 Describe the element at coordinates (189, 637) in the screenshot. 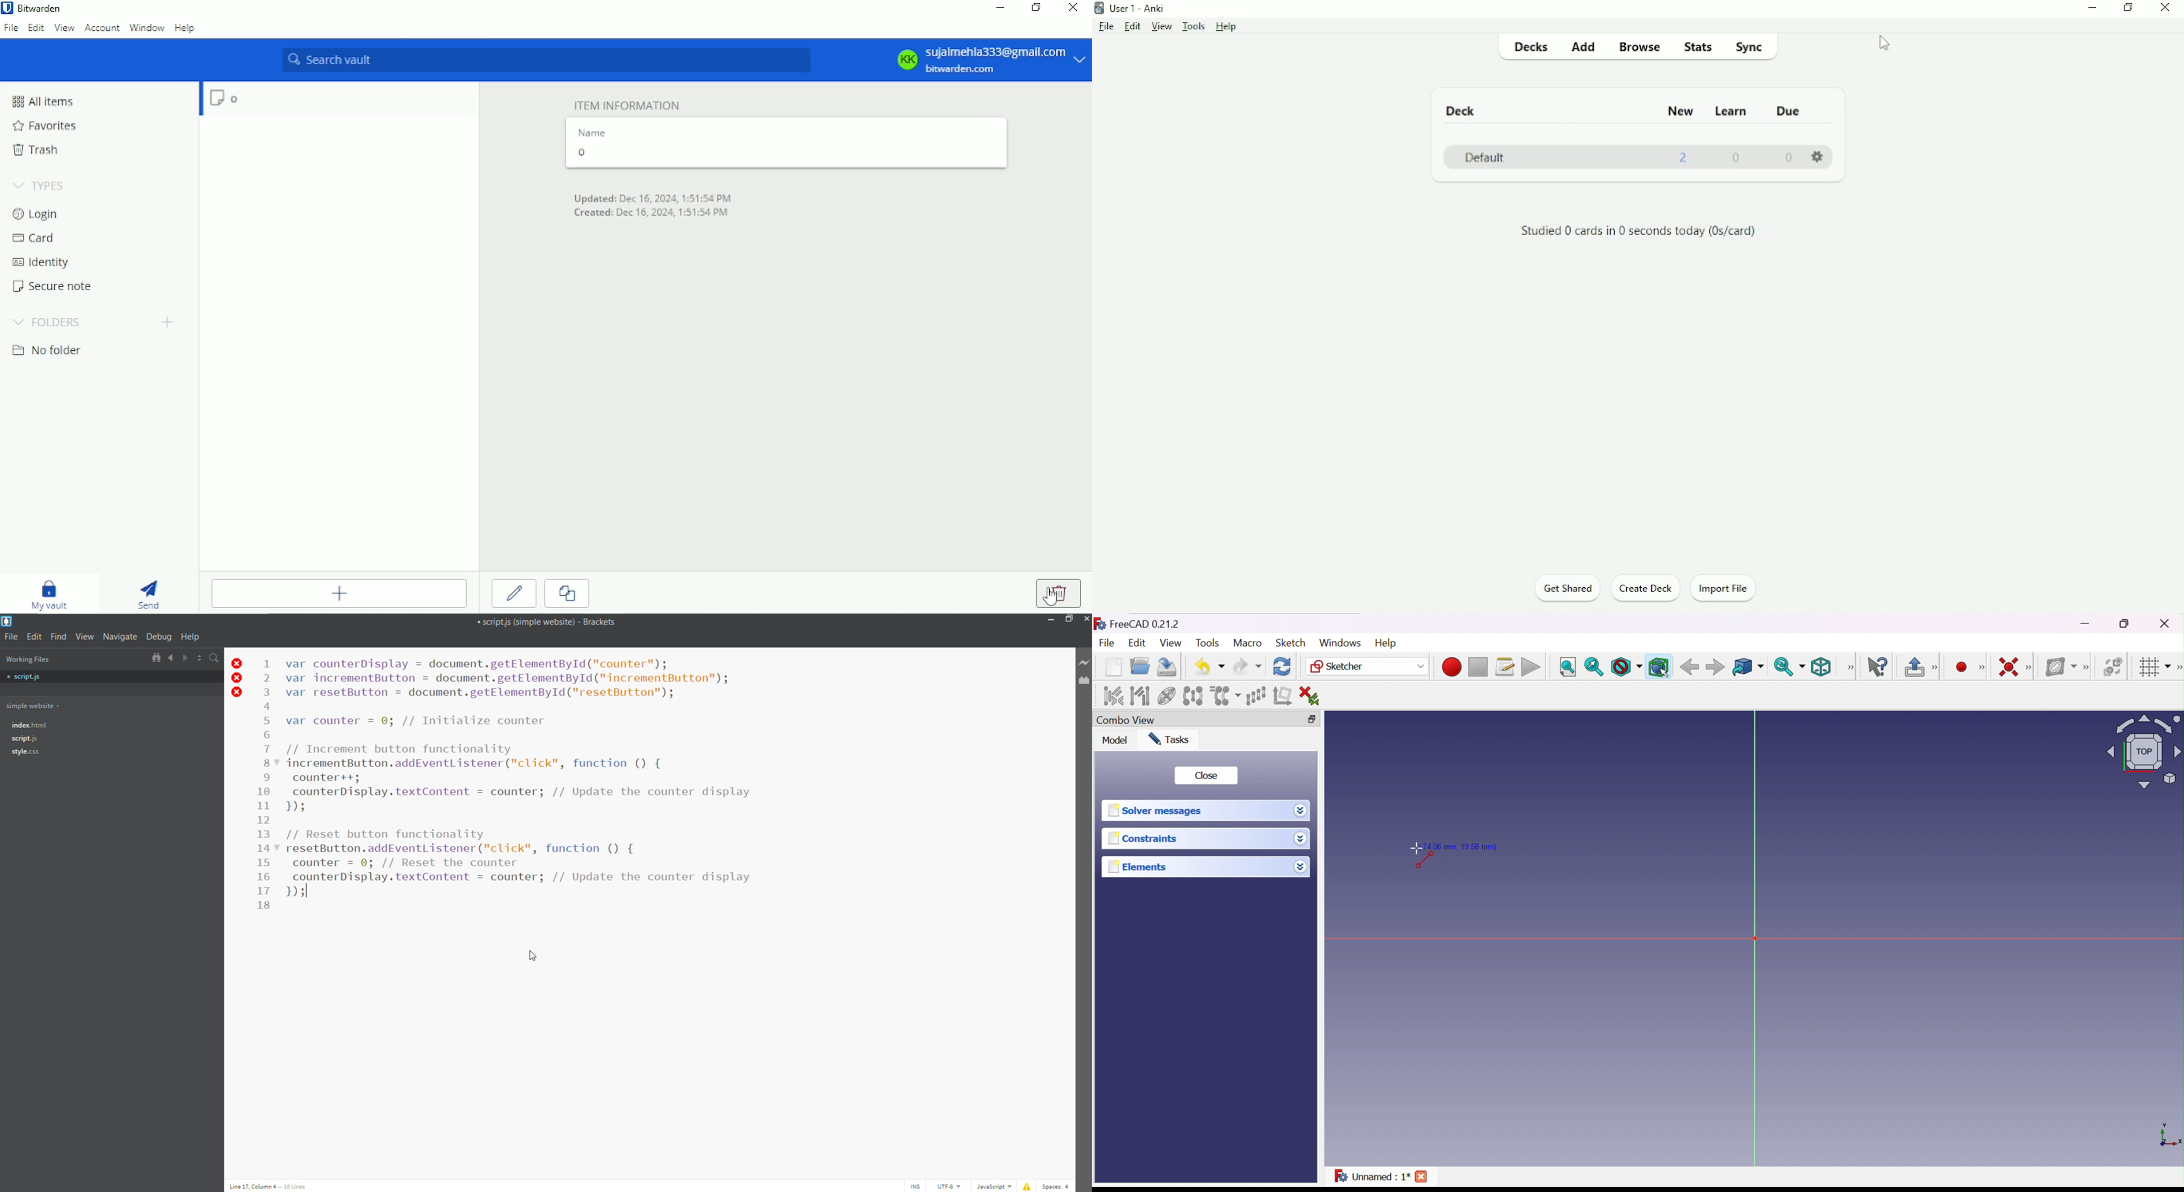

I see `help` at that location.